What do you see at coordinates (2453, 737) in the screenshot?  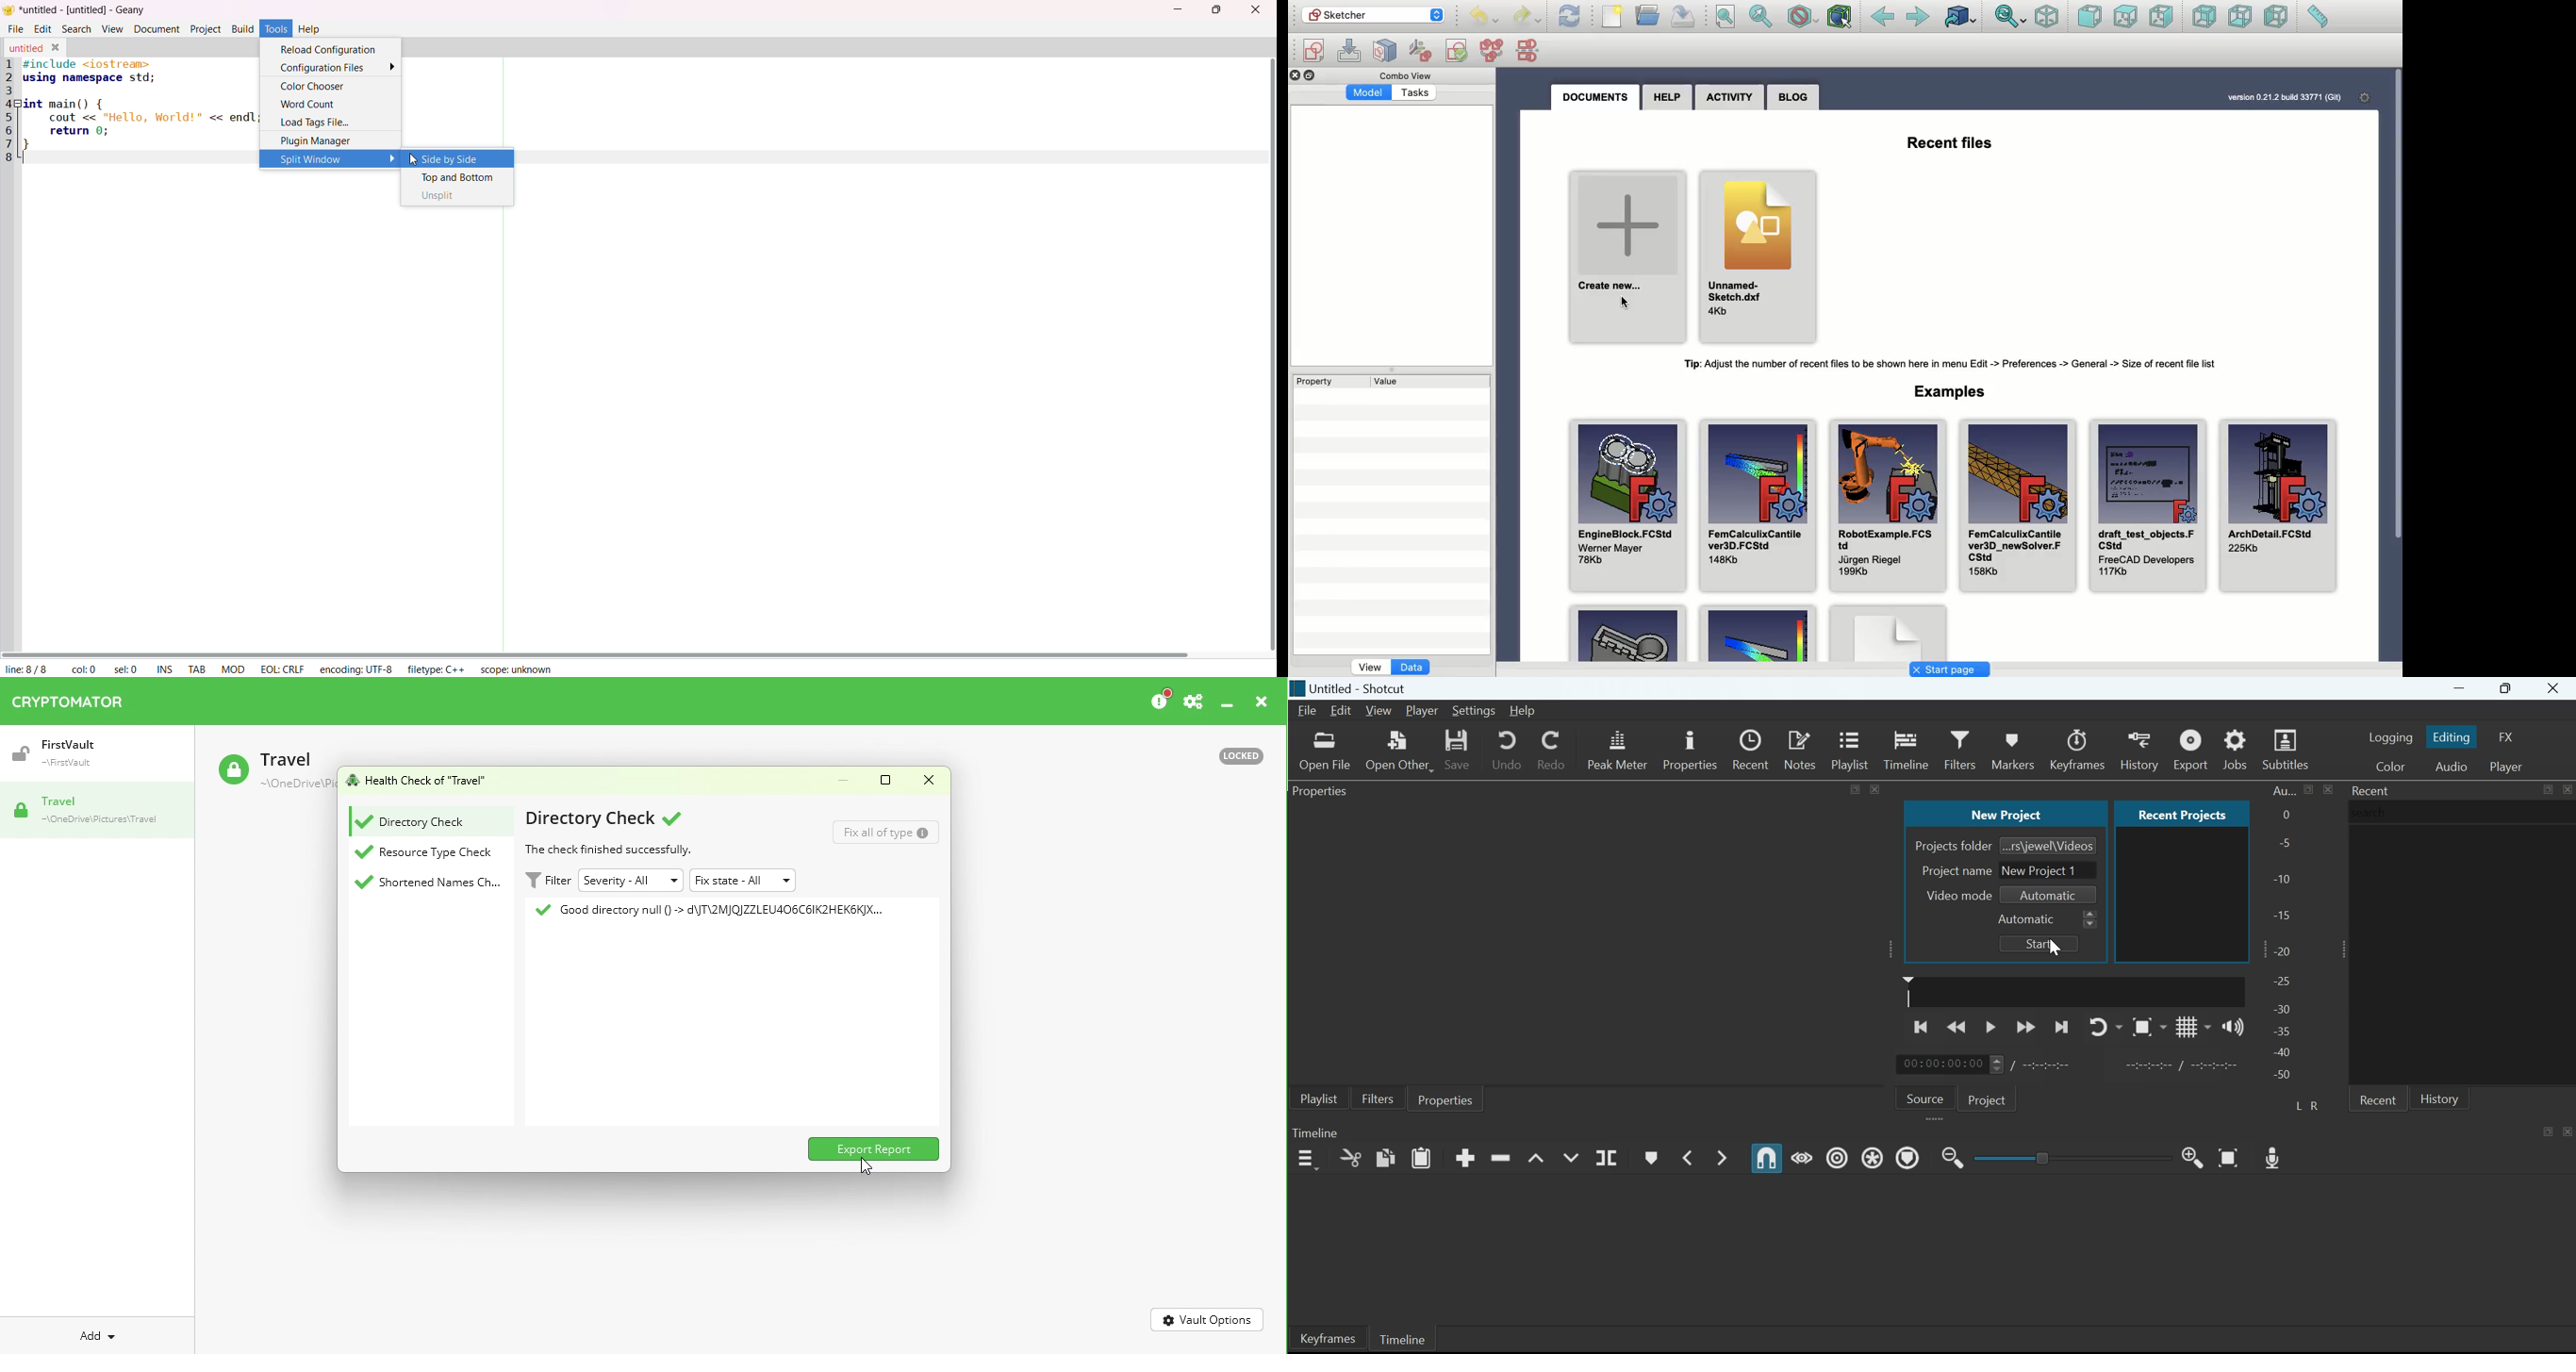 I see `Switch to the Editing layout` at bounding box center [2453, 737].